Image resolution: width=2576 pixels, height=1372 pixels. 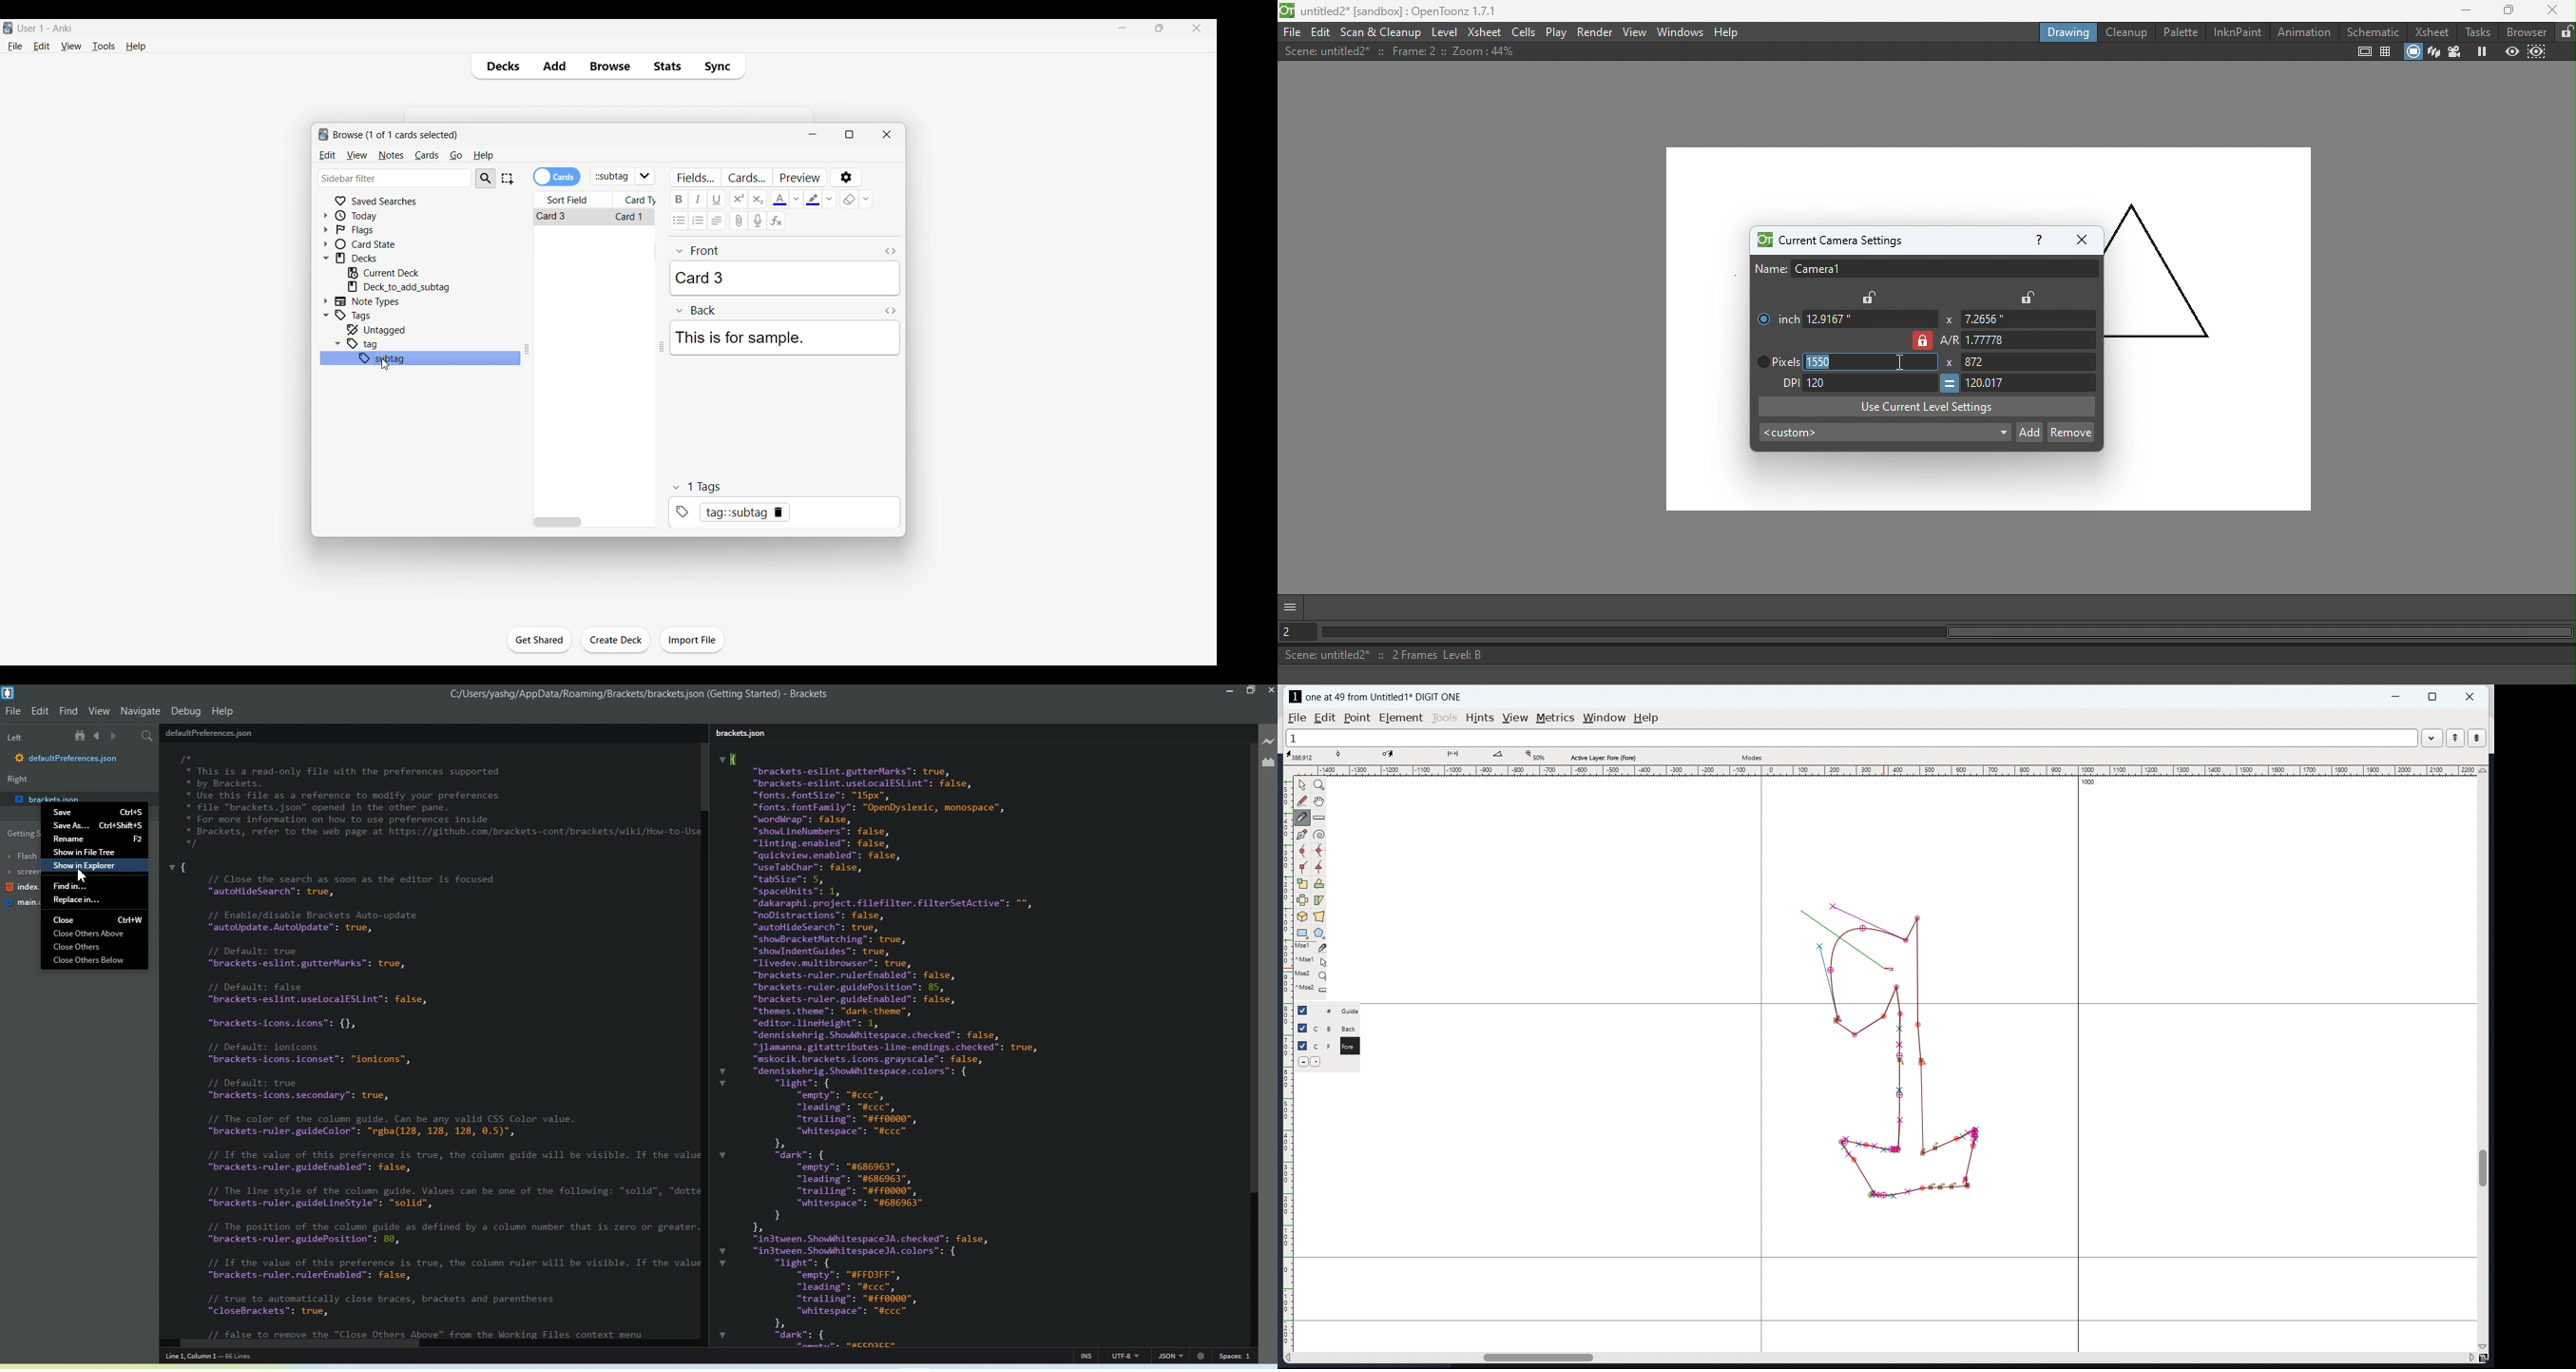 What do you see at coordinates (666, 66) in the screenshot?
I see `Stats` at bounding box center [666, 66].